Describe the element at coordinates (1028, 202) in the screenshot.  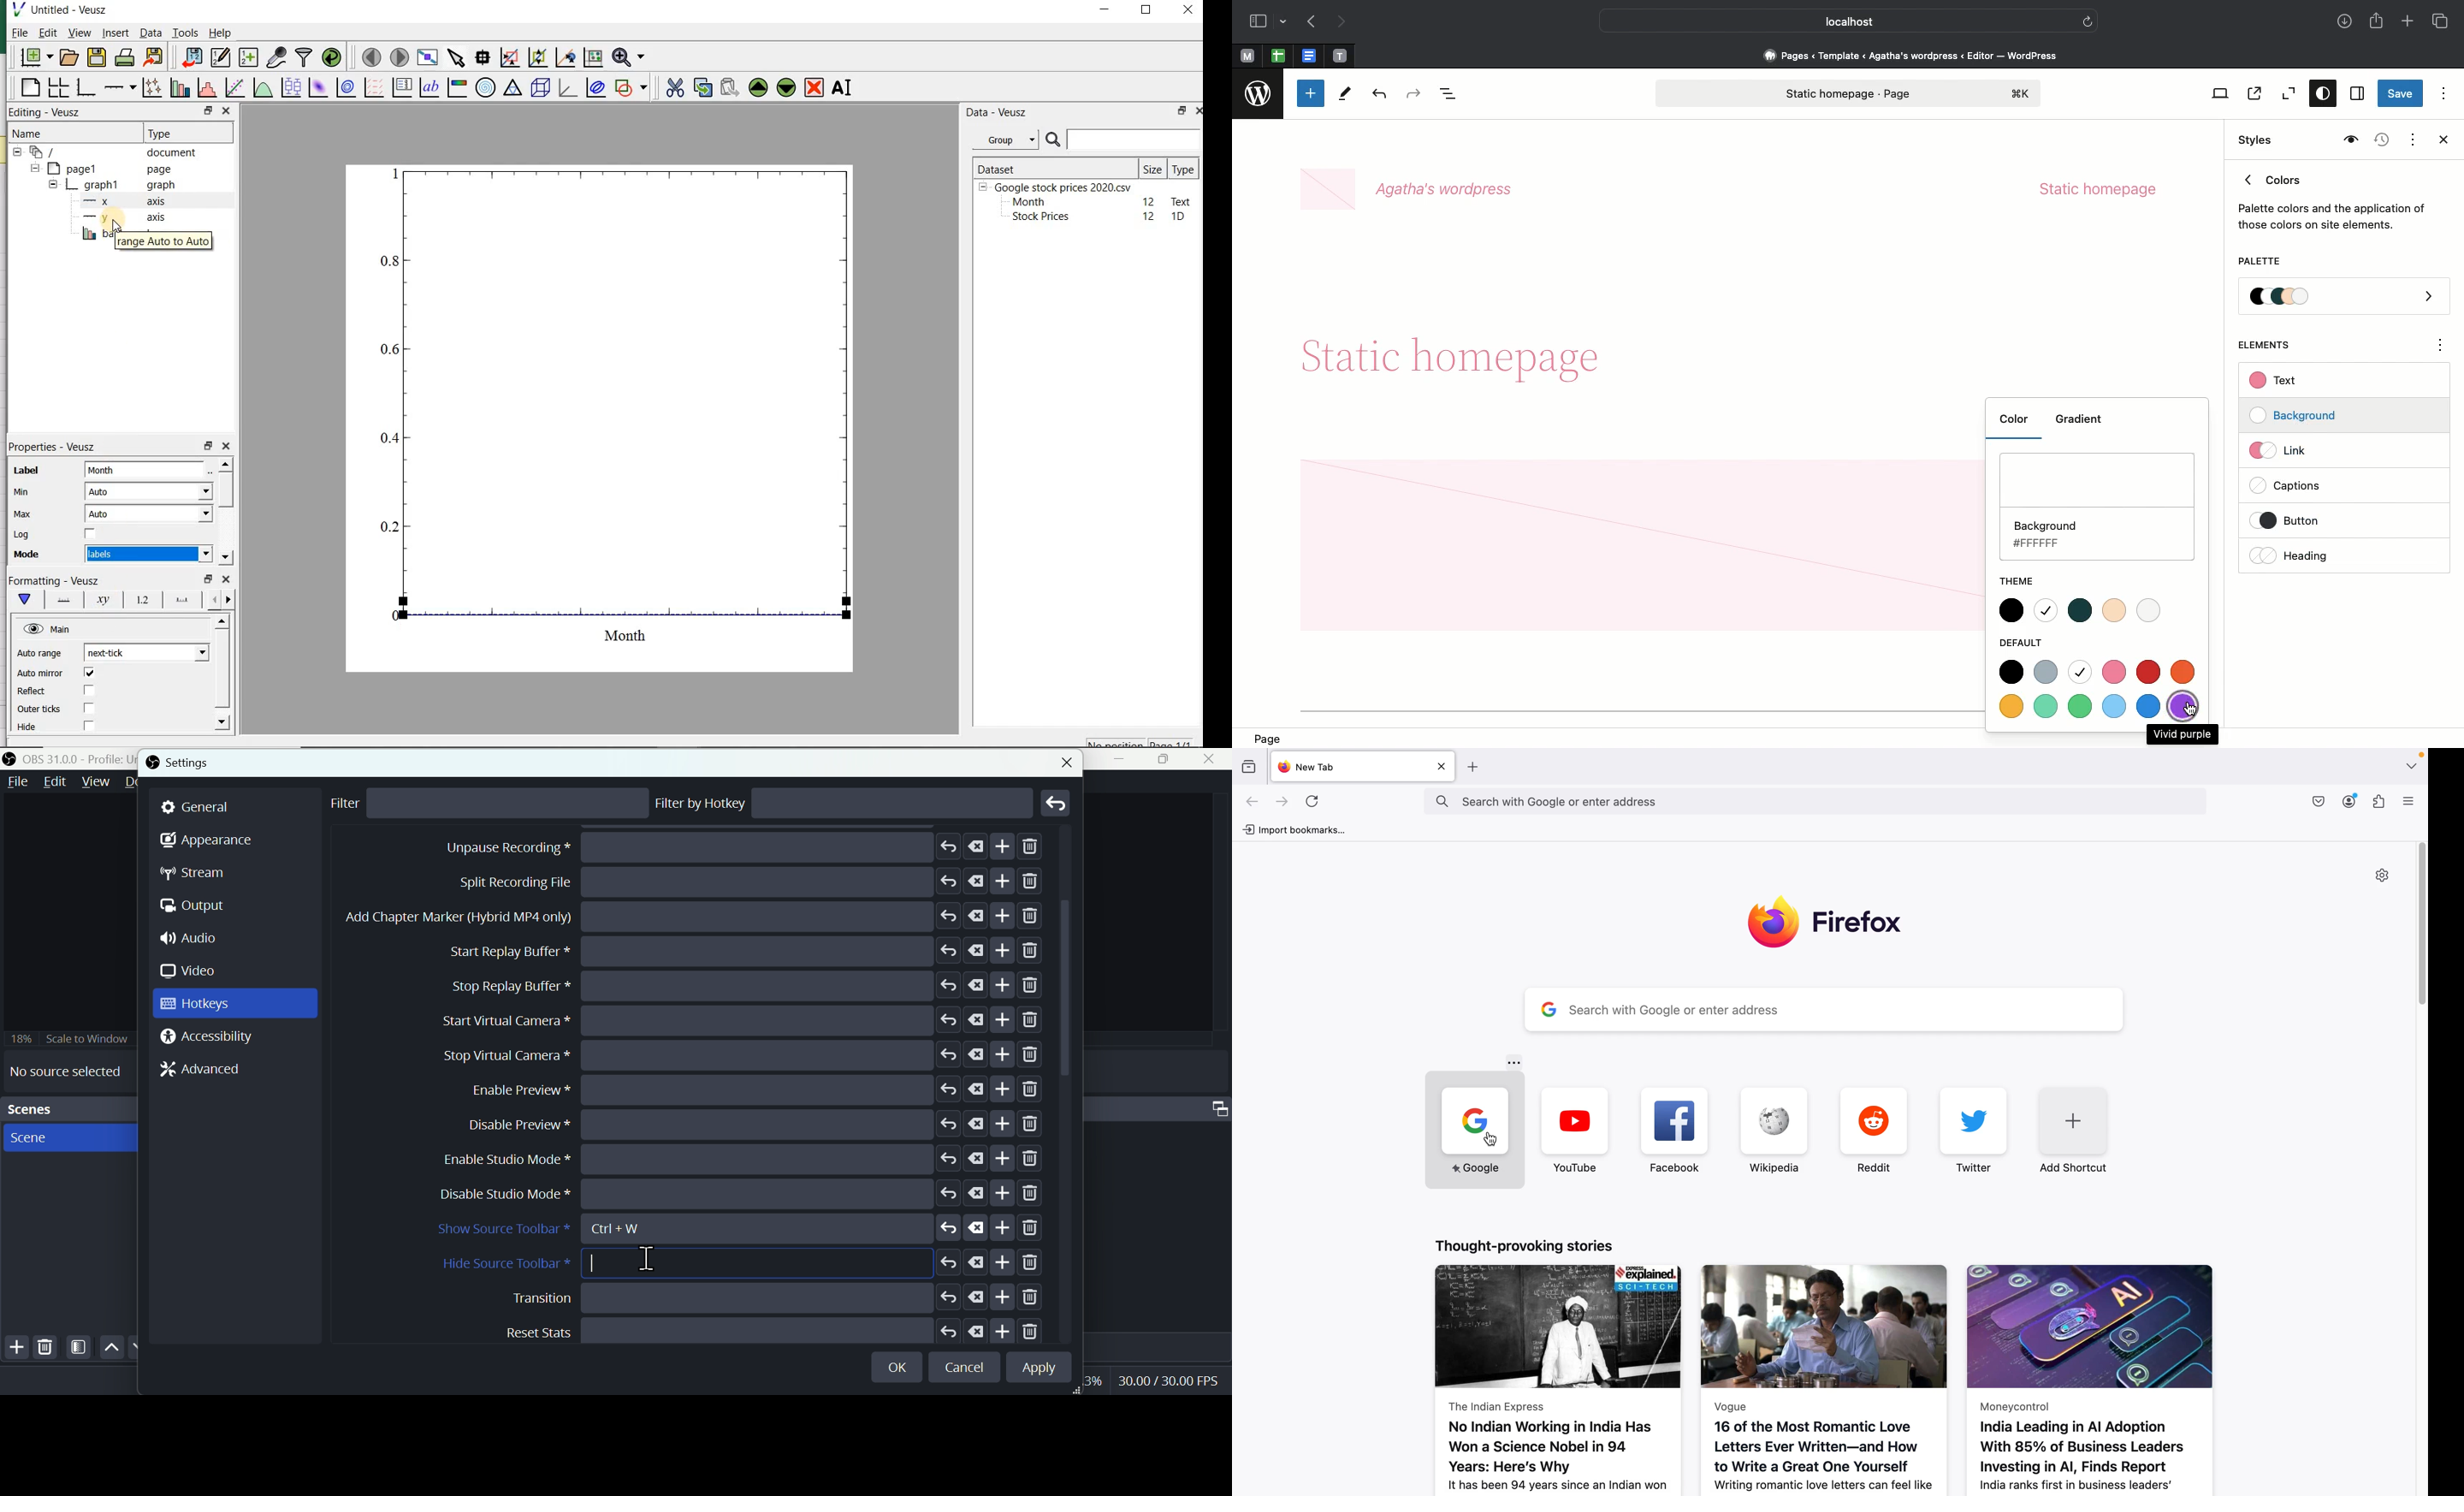
I see `Month` at that location.